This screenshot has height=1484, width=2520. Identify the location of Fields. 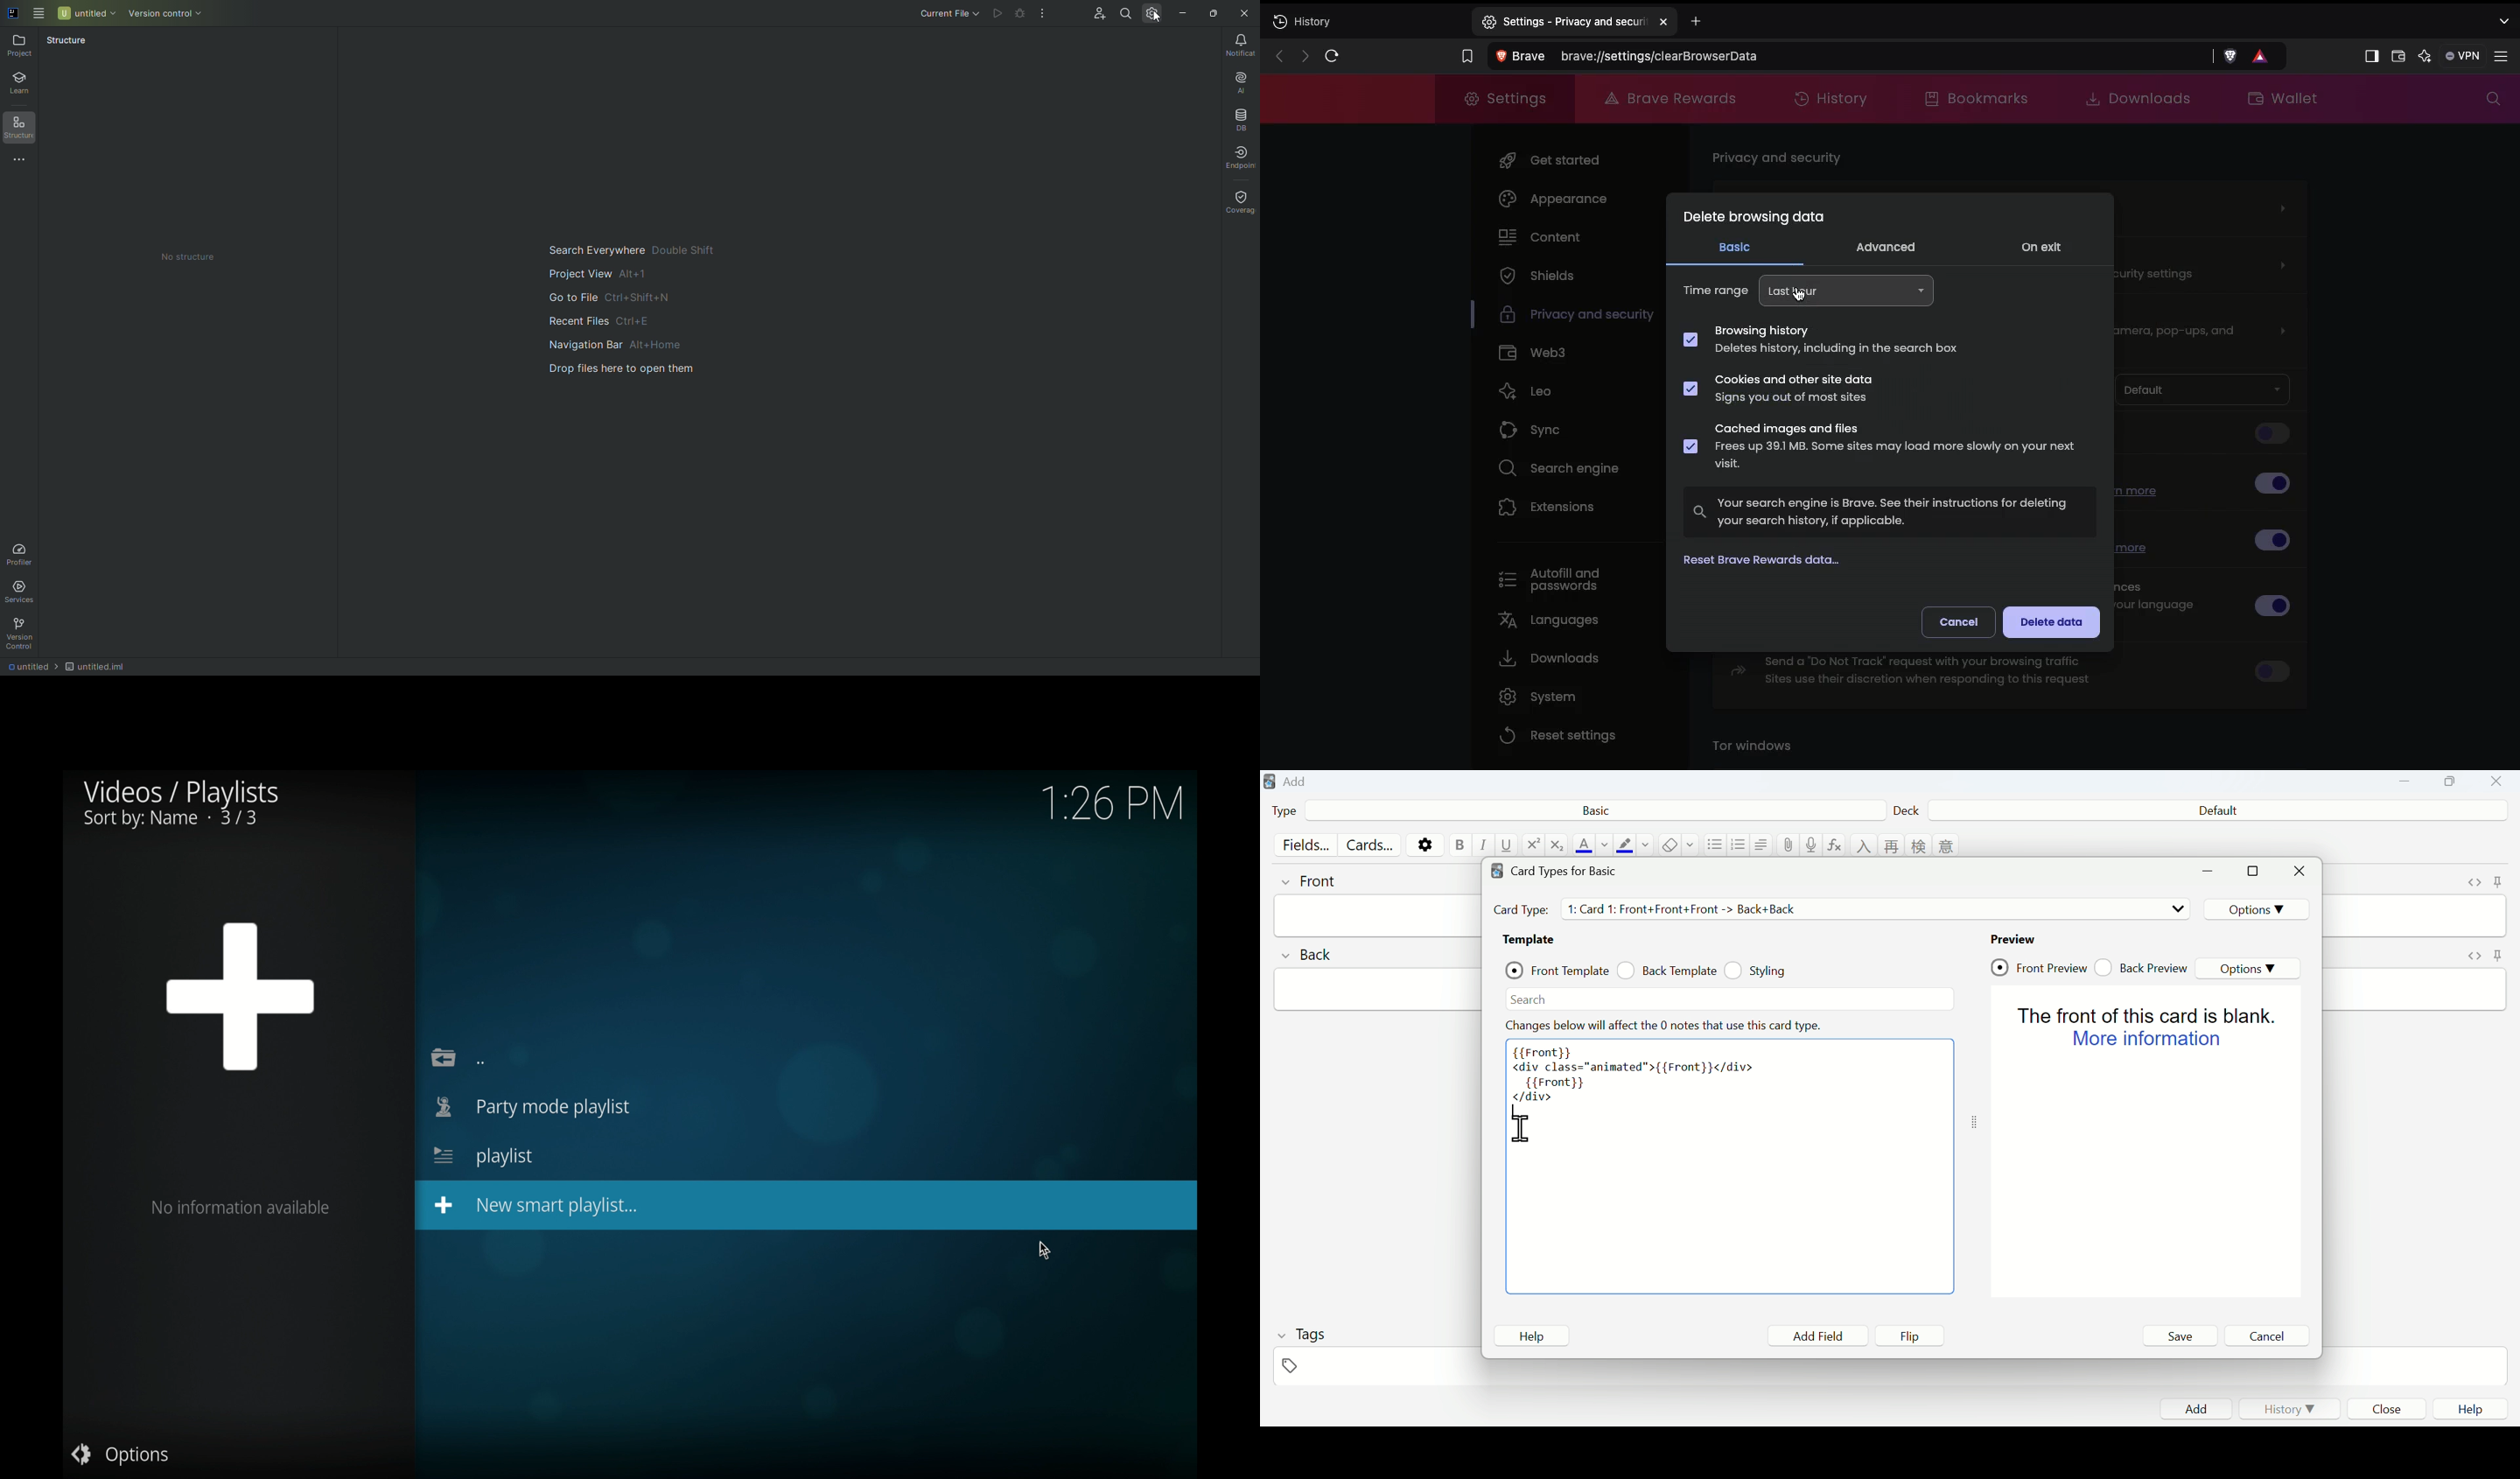
(1303, 844).